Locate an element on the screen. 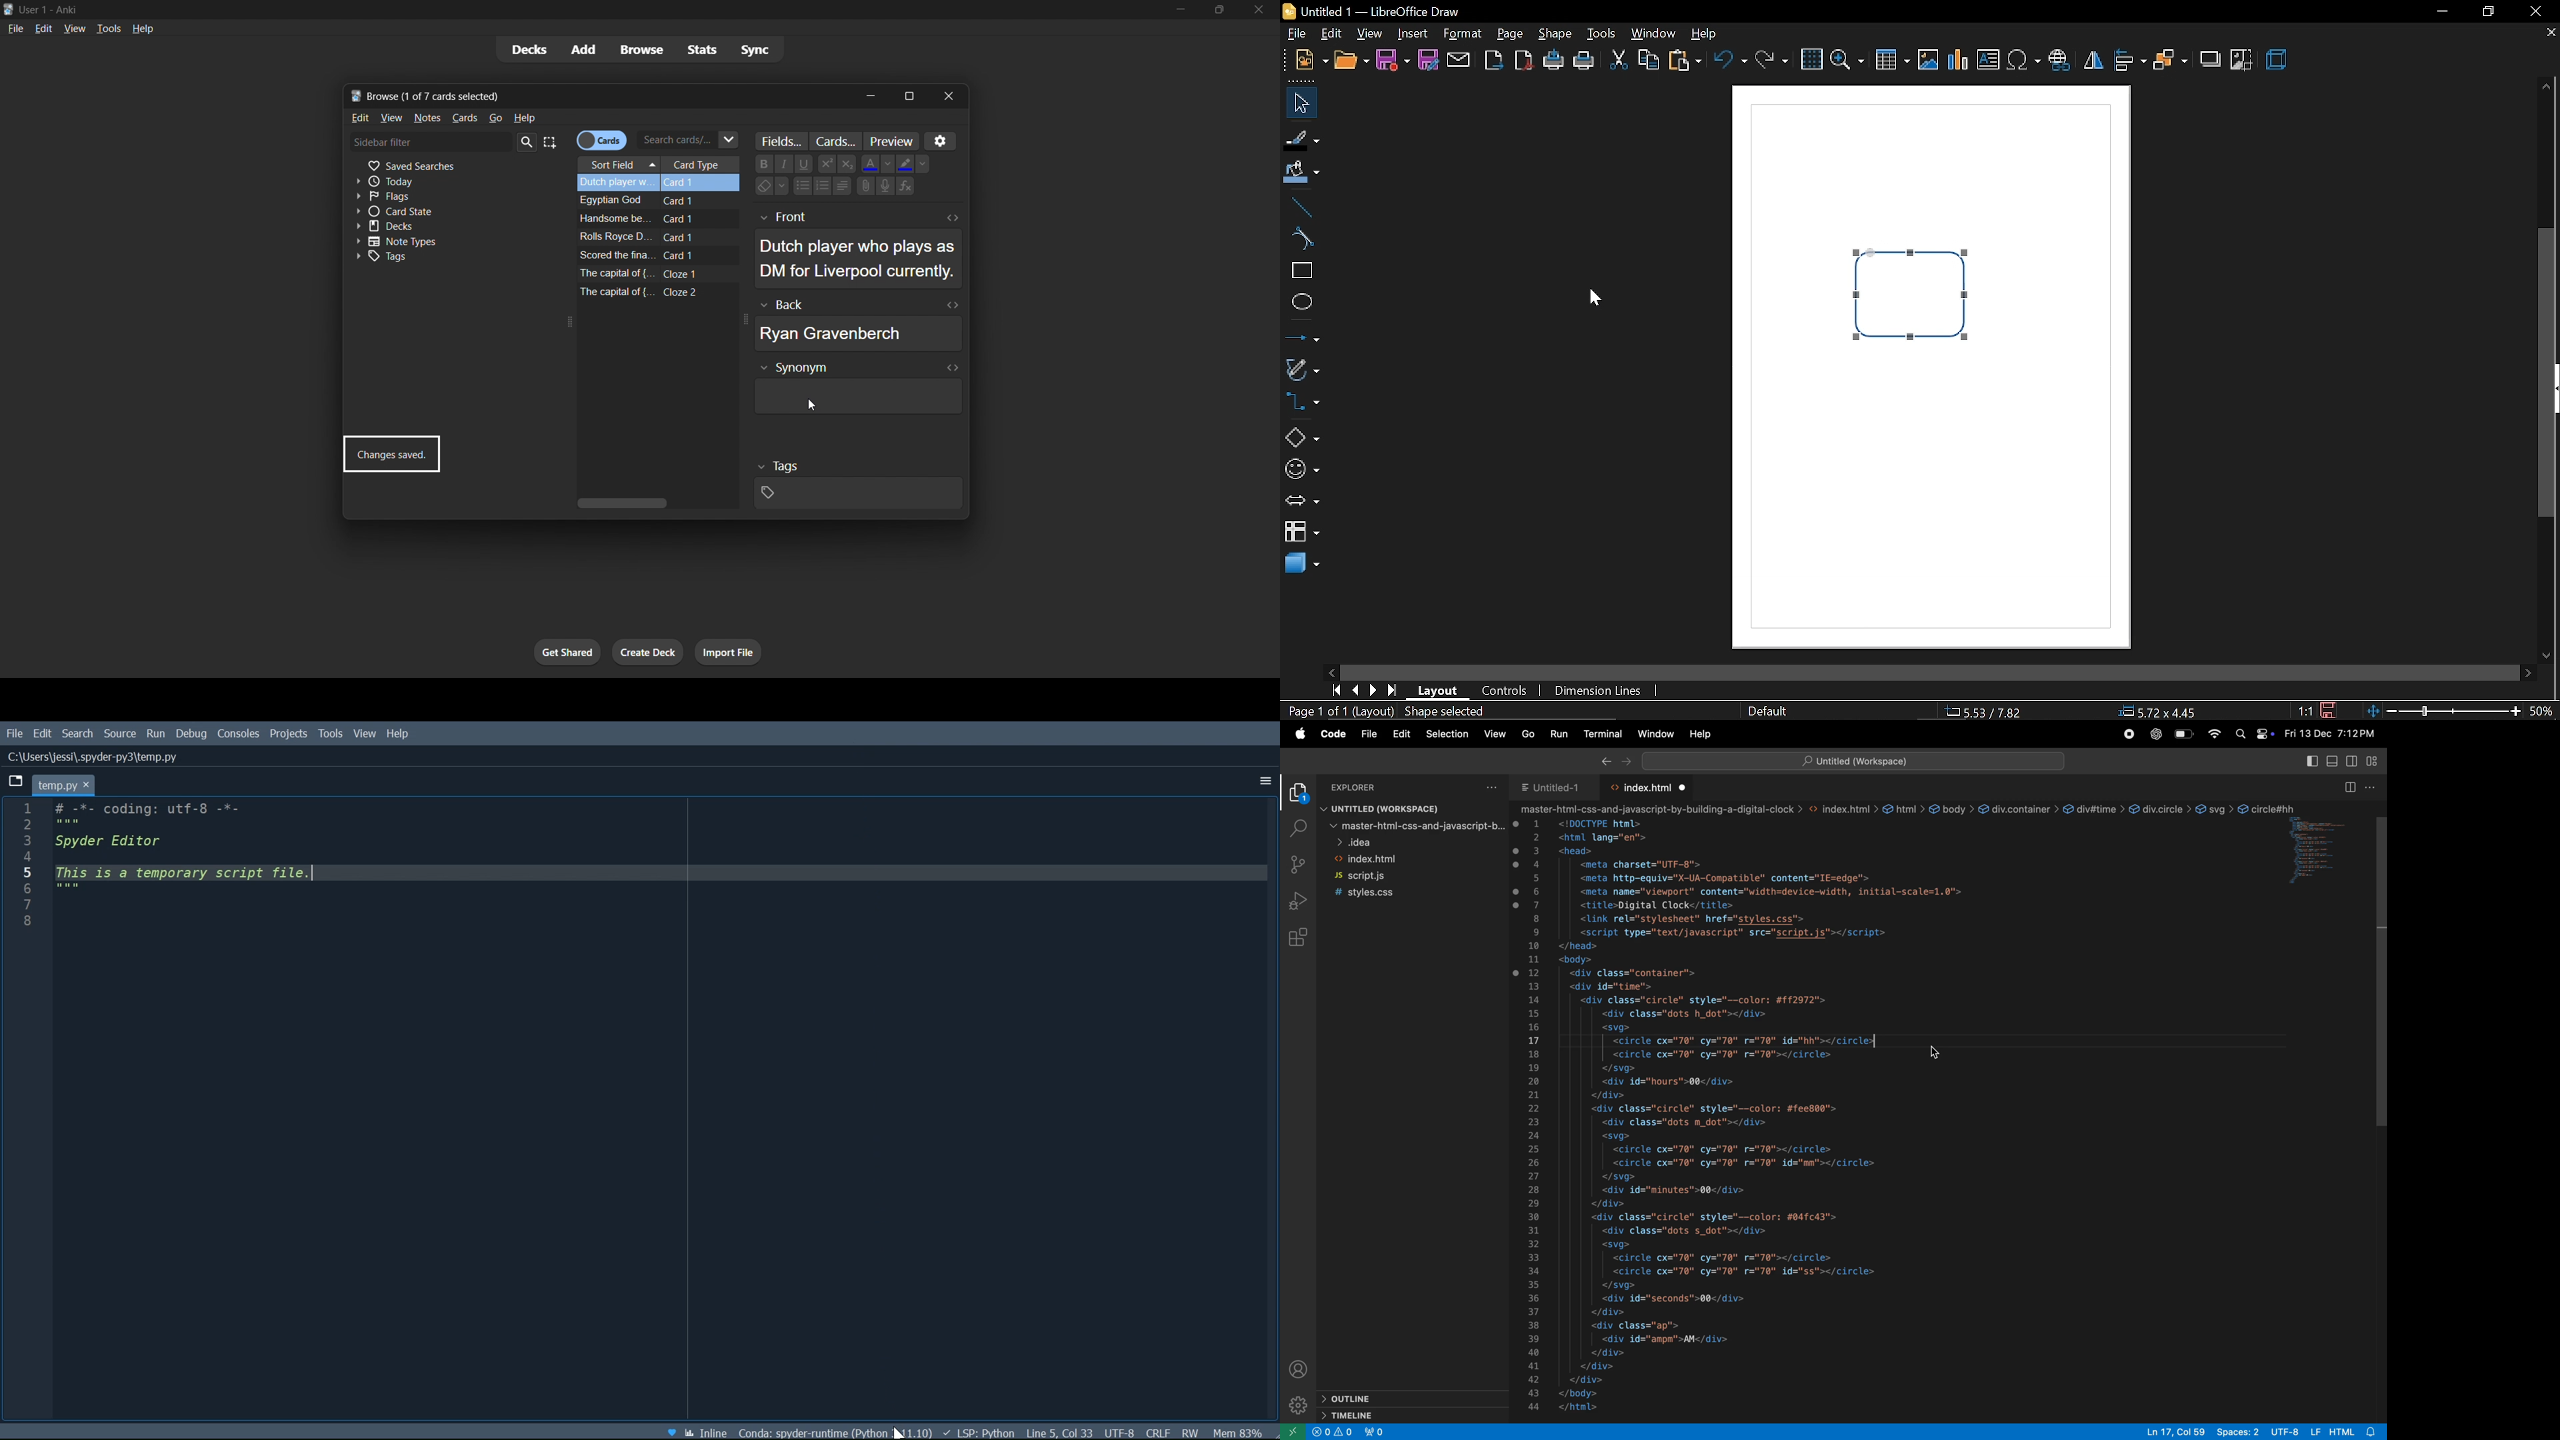 The width and height of the screenshot is (2576, 1456). vertical scroll bar is located at coordinates (653, 503).